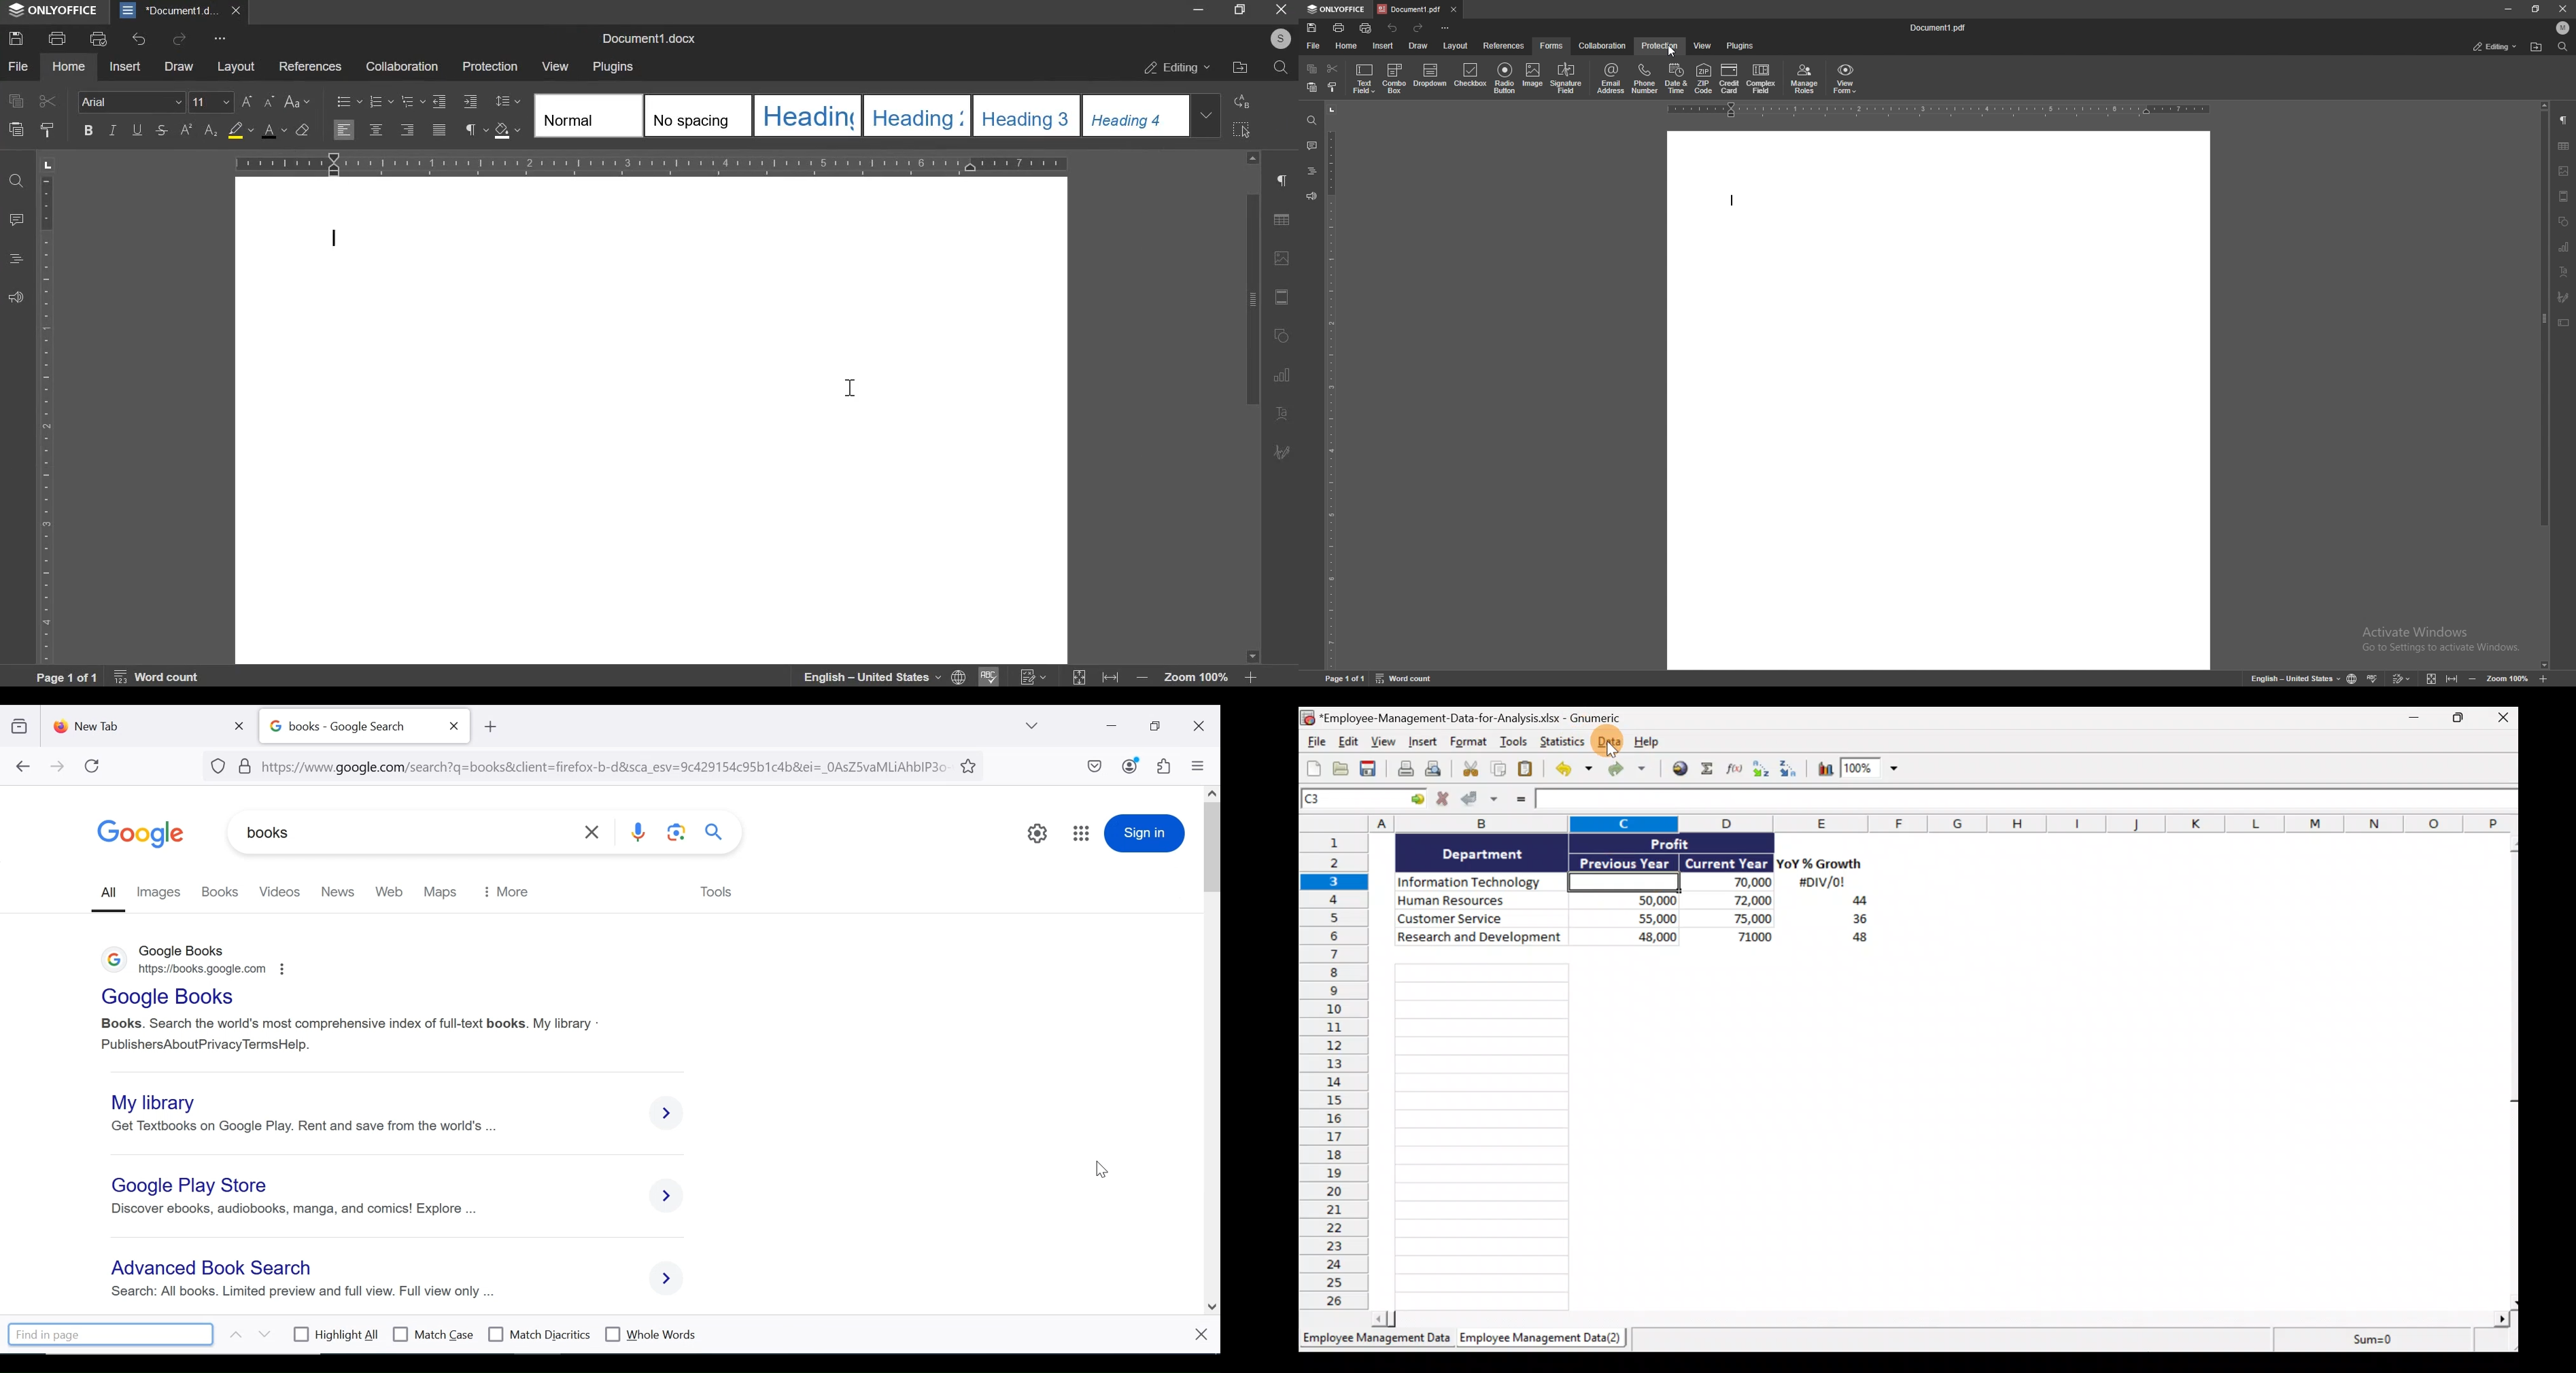 This screenshot has width=2576, height=1400. I want to click on Research and development, so click(1480, 938).